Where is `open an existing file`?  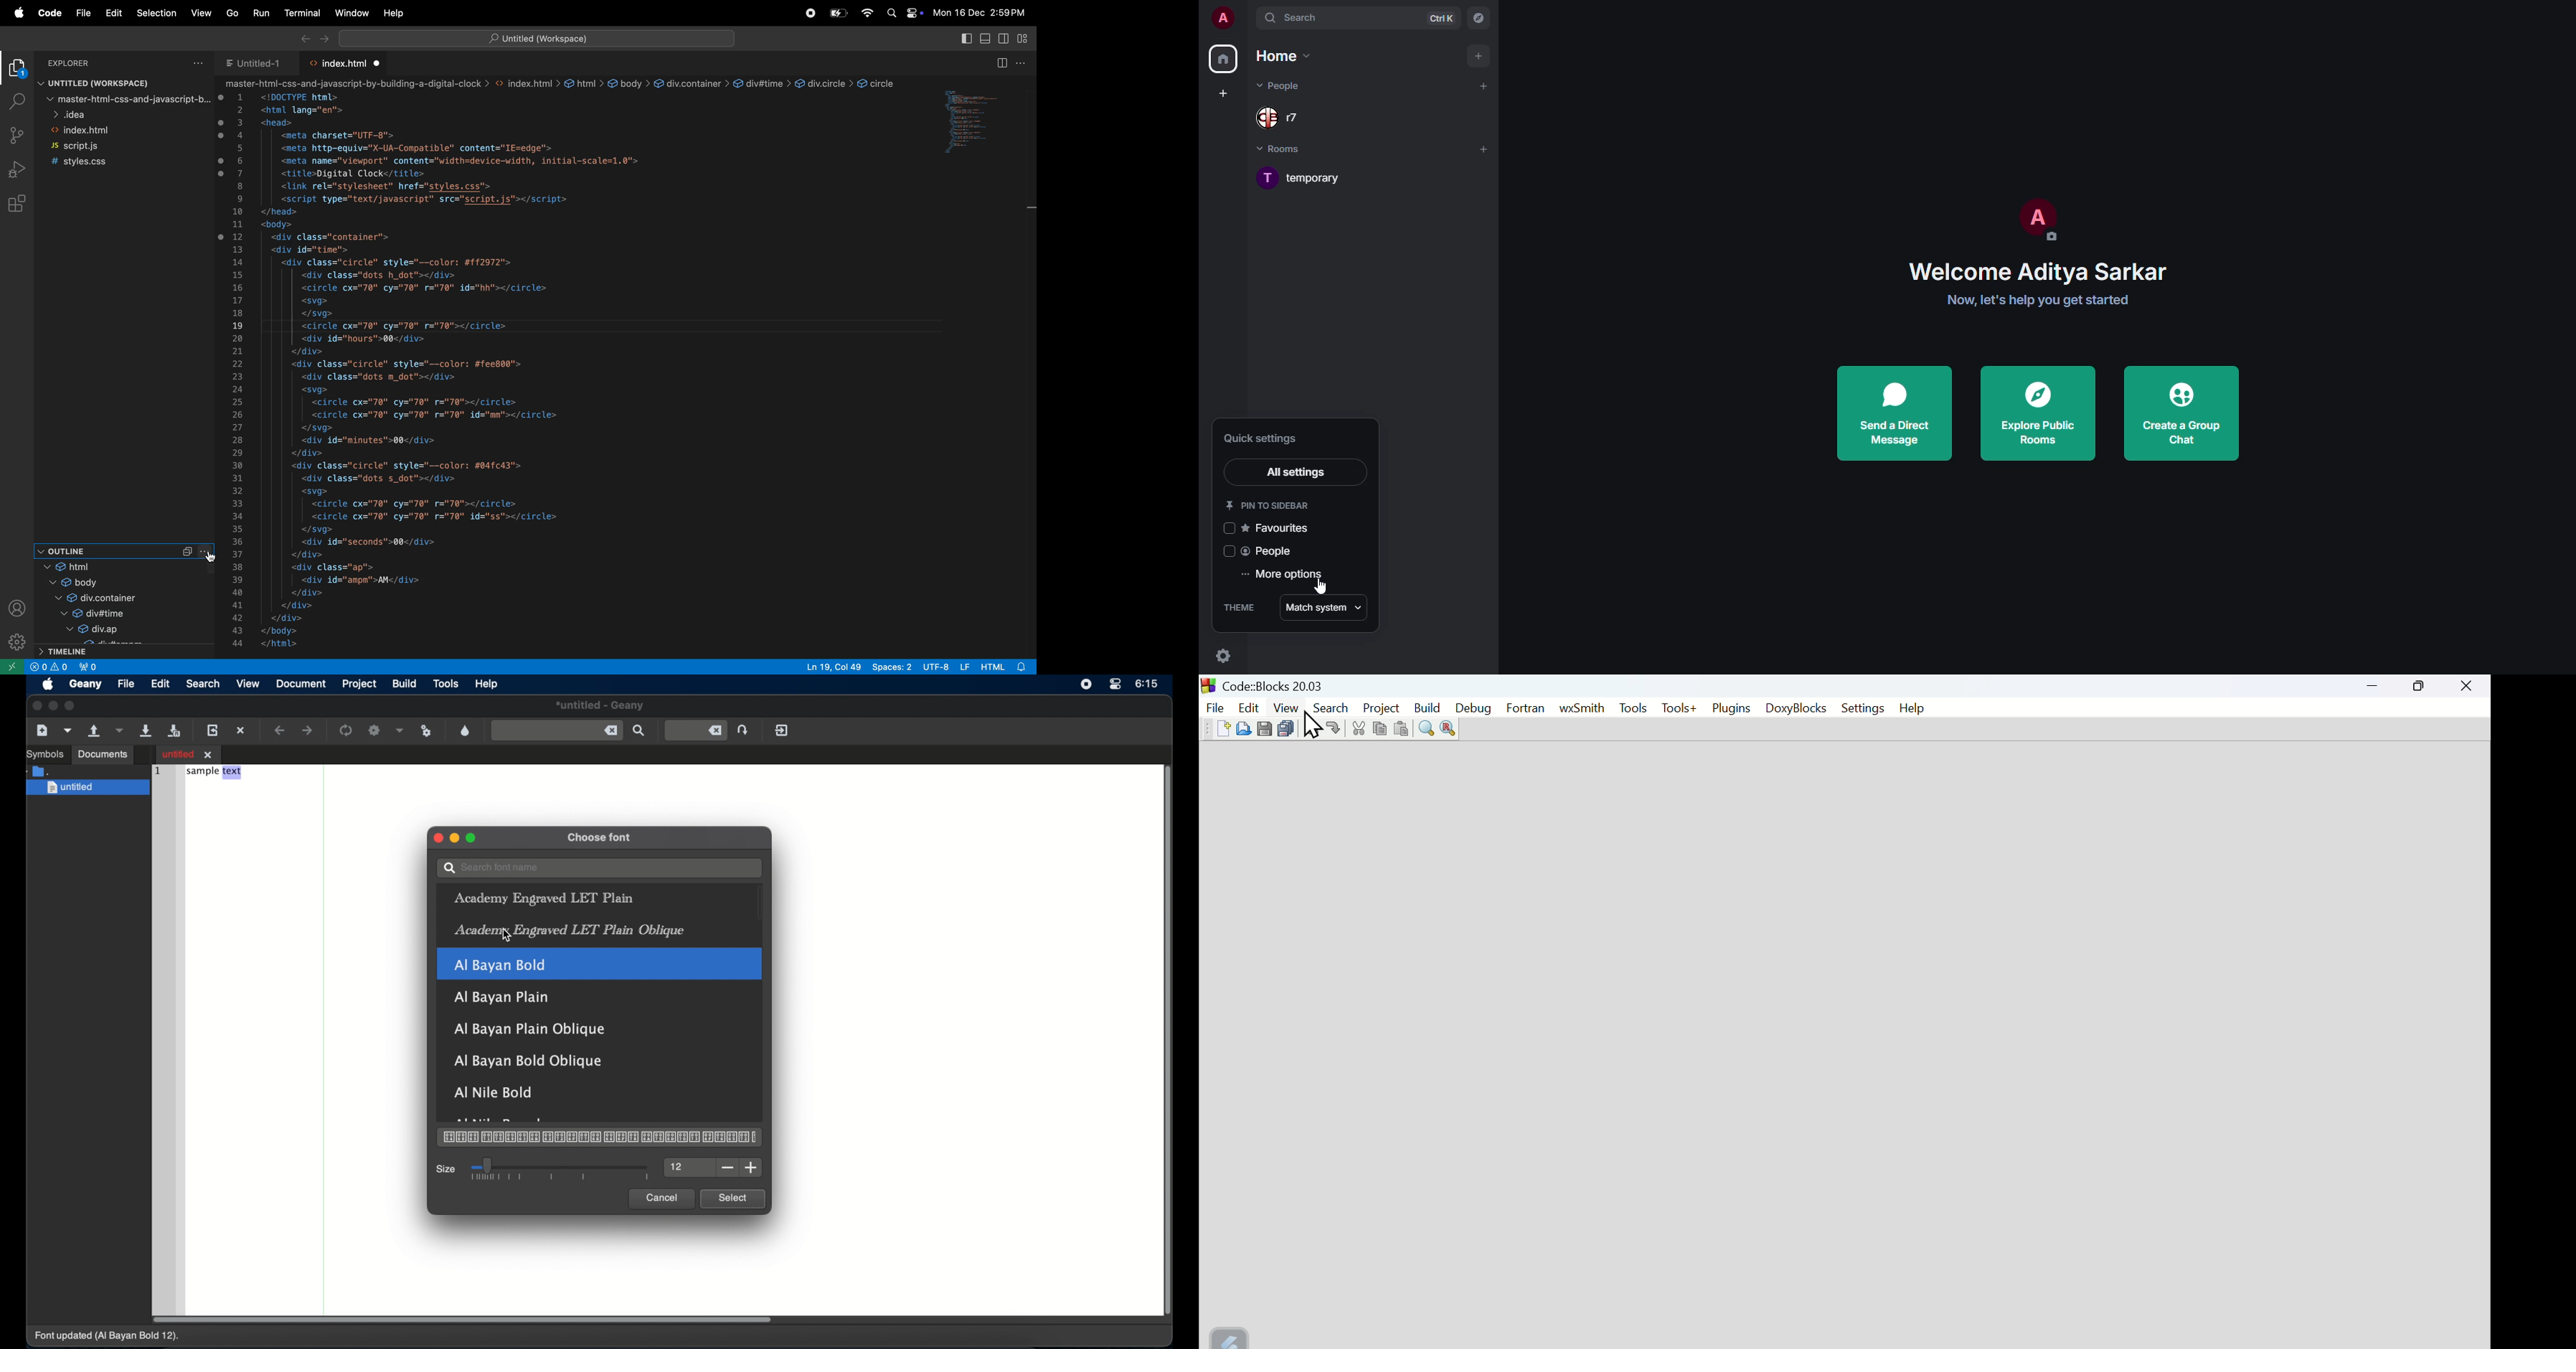 open an existing file is located at coordinates (95, 731).